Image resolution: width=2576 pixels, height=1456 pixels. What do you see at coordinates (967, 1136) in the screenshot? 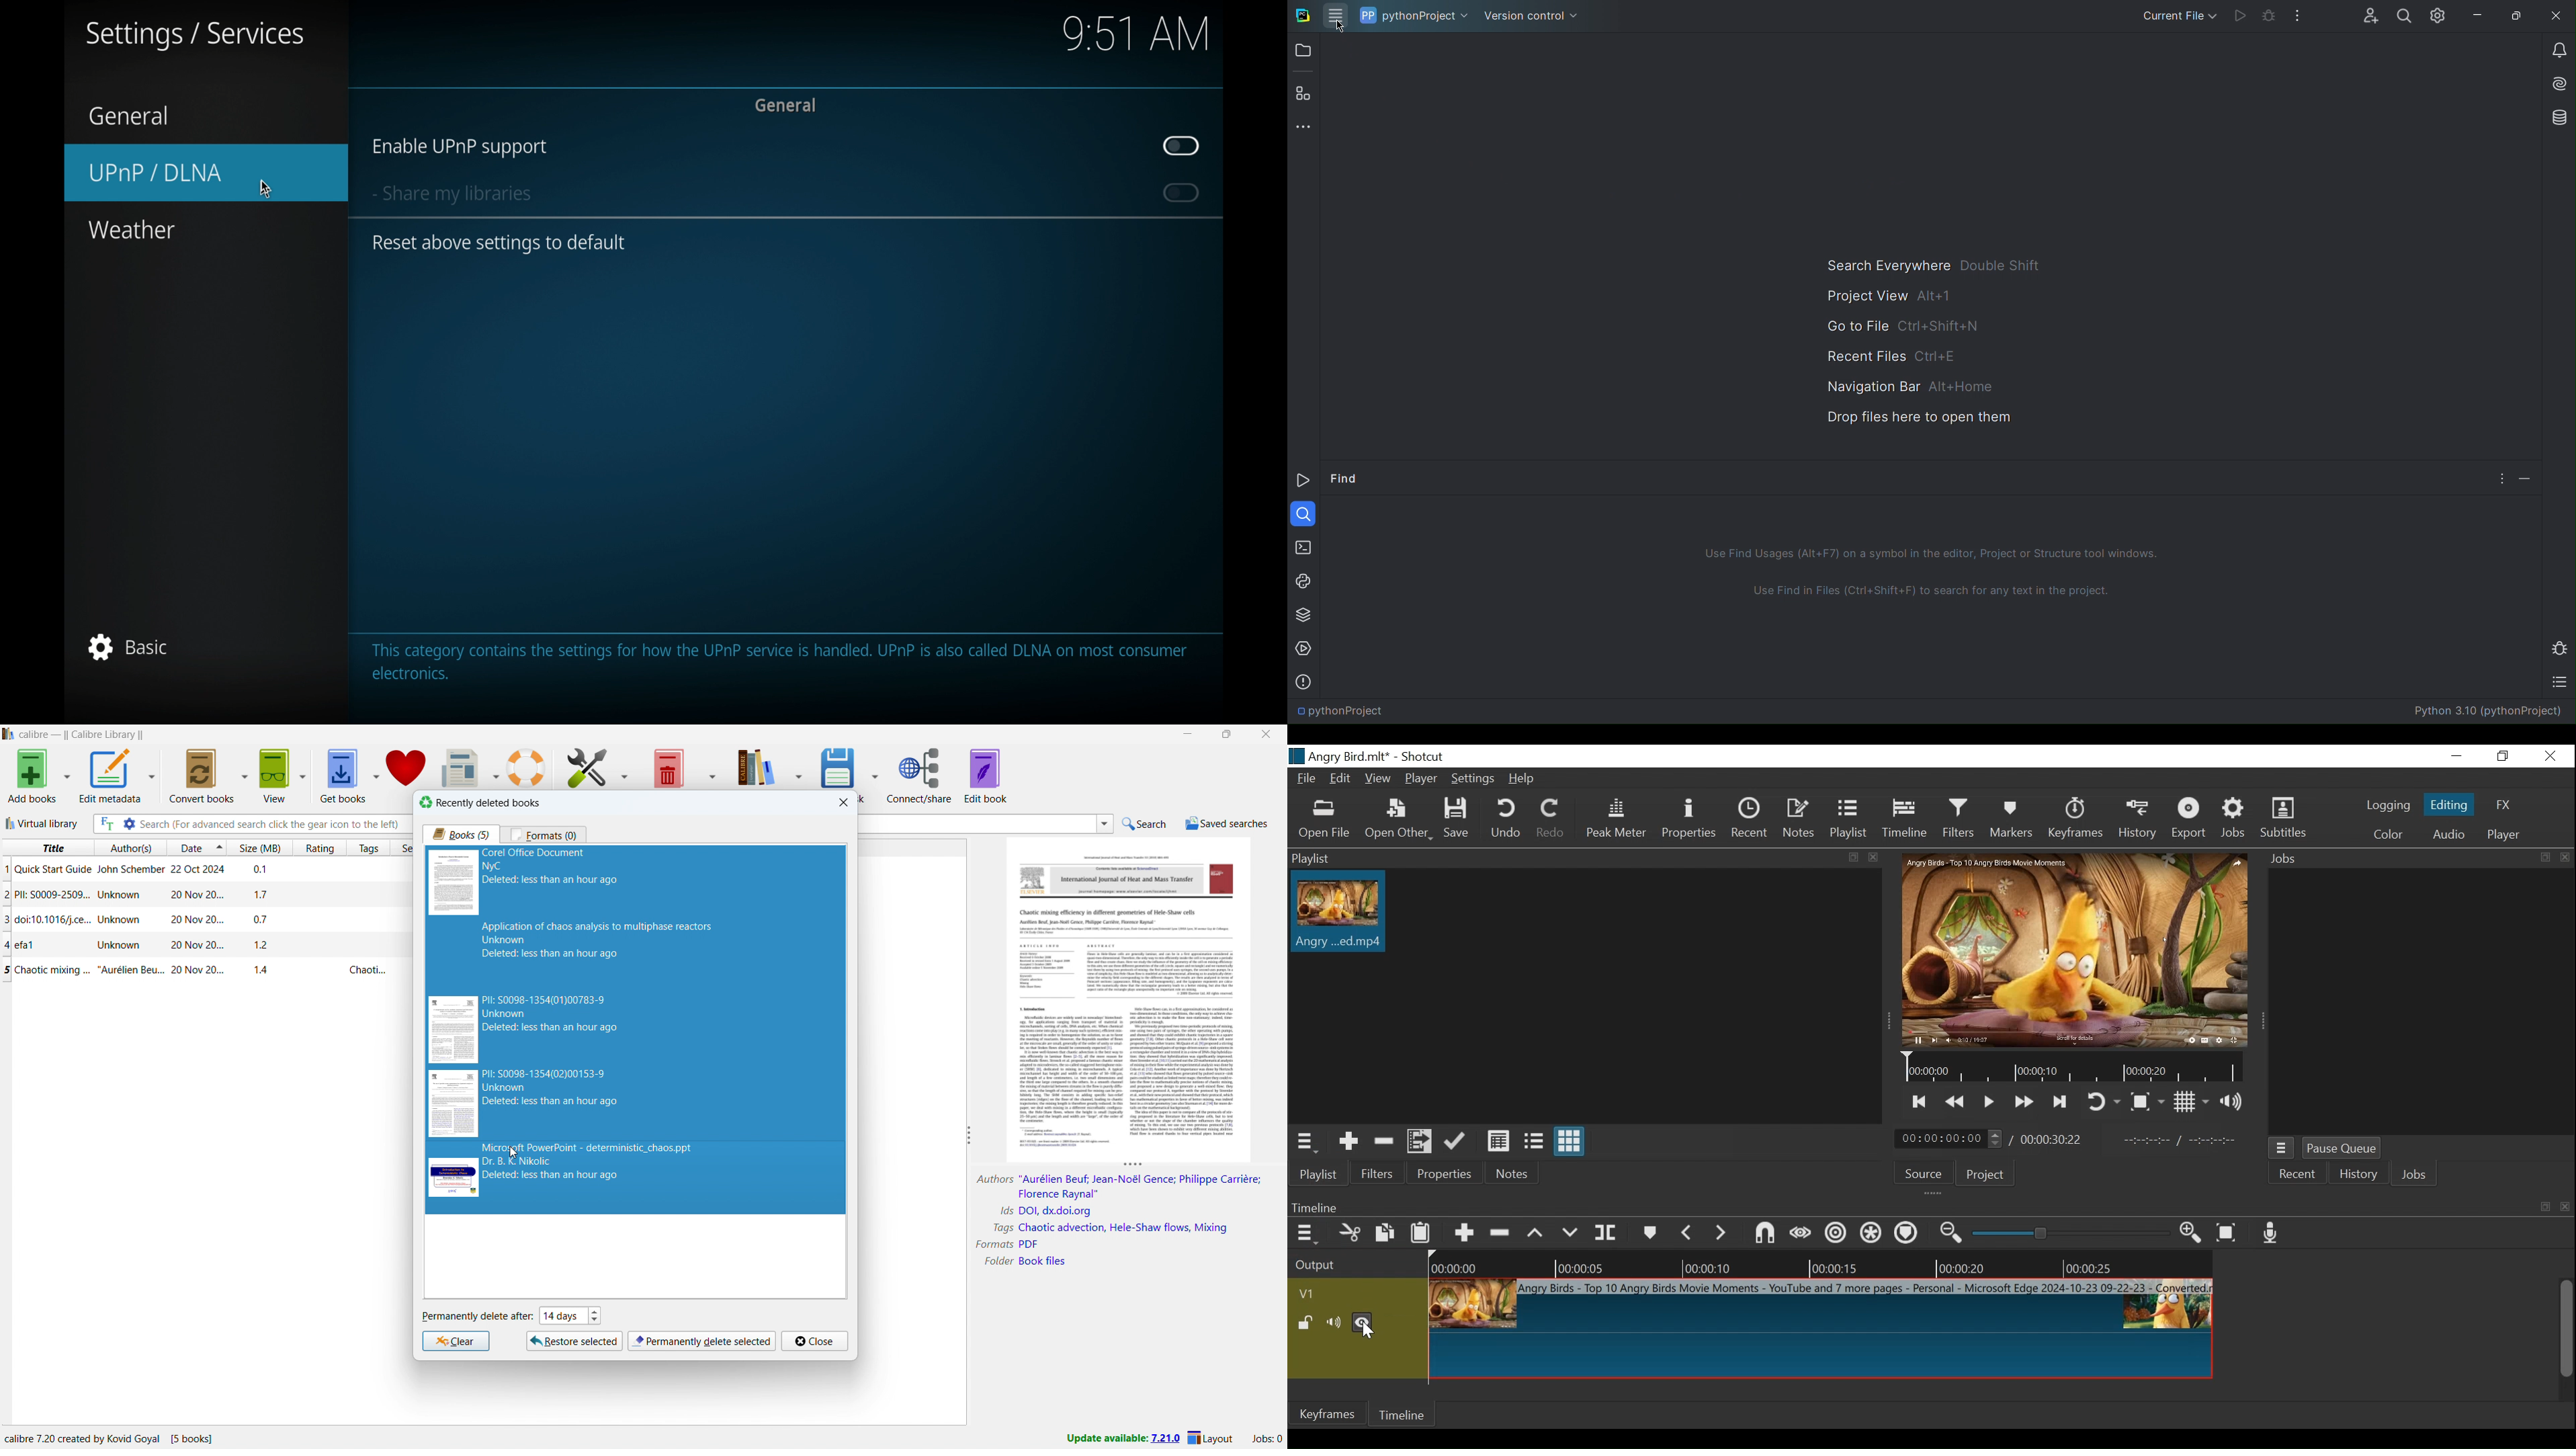
I see `resize` at bounding box center [967, 1136].